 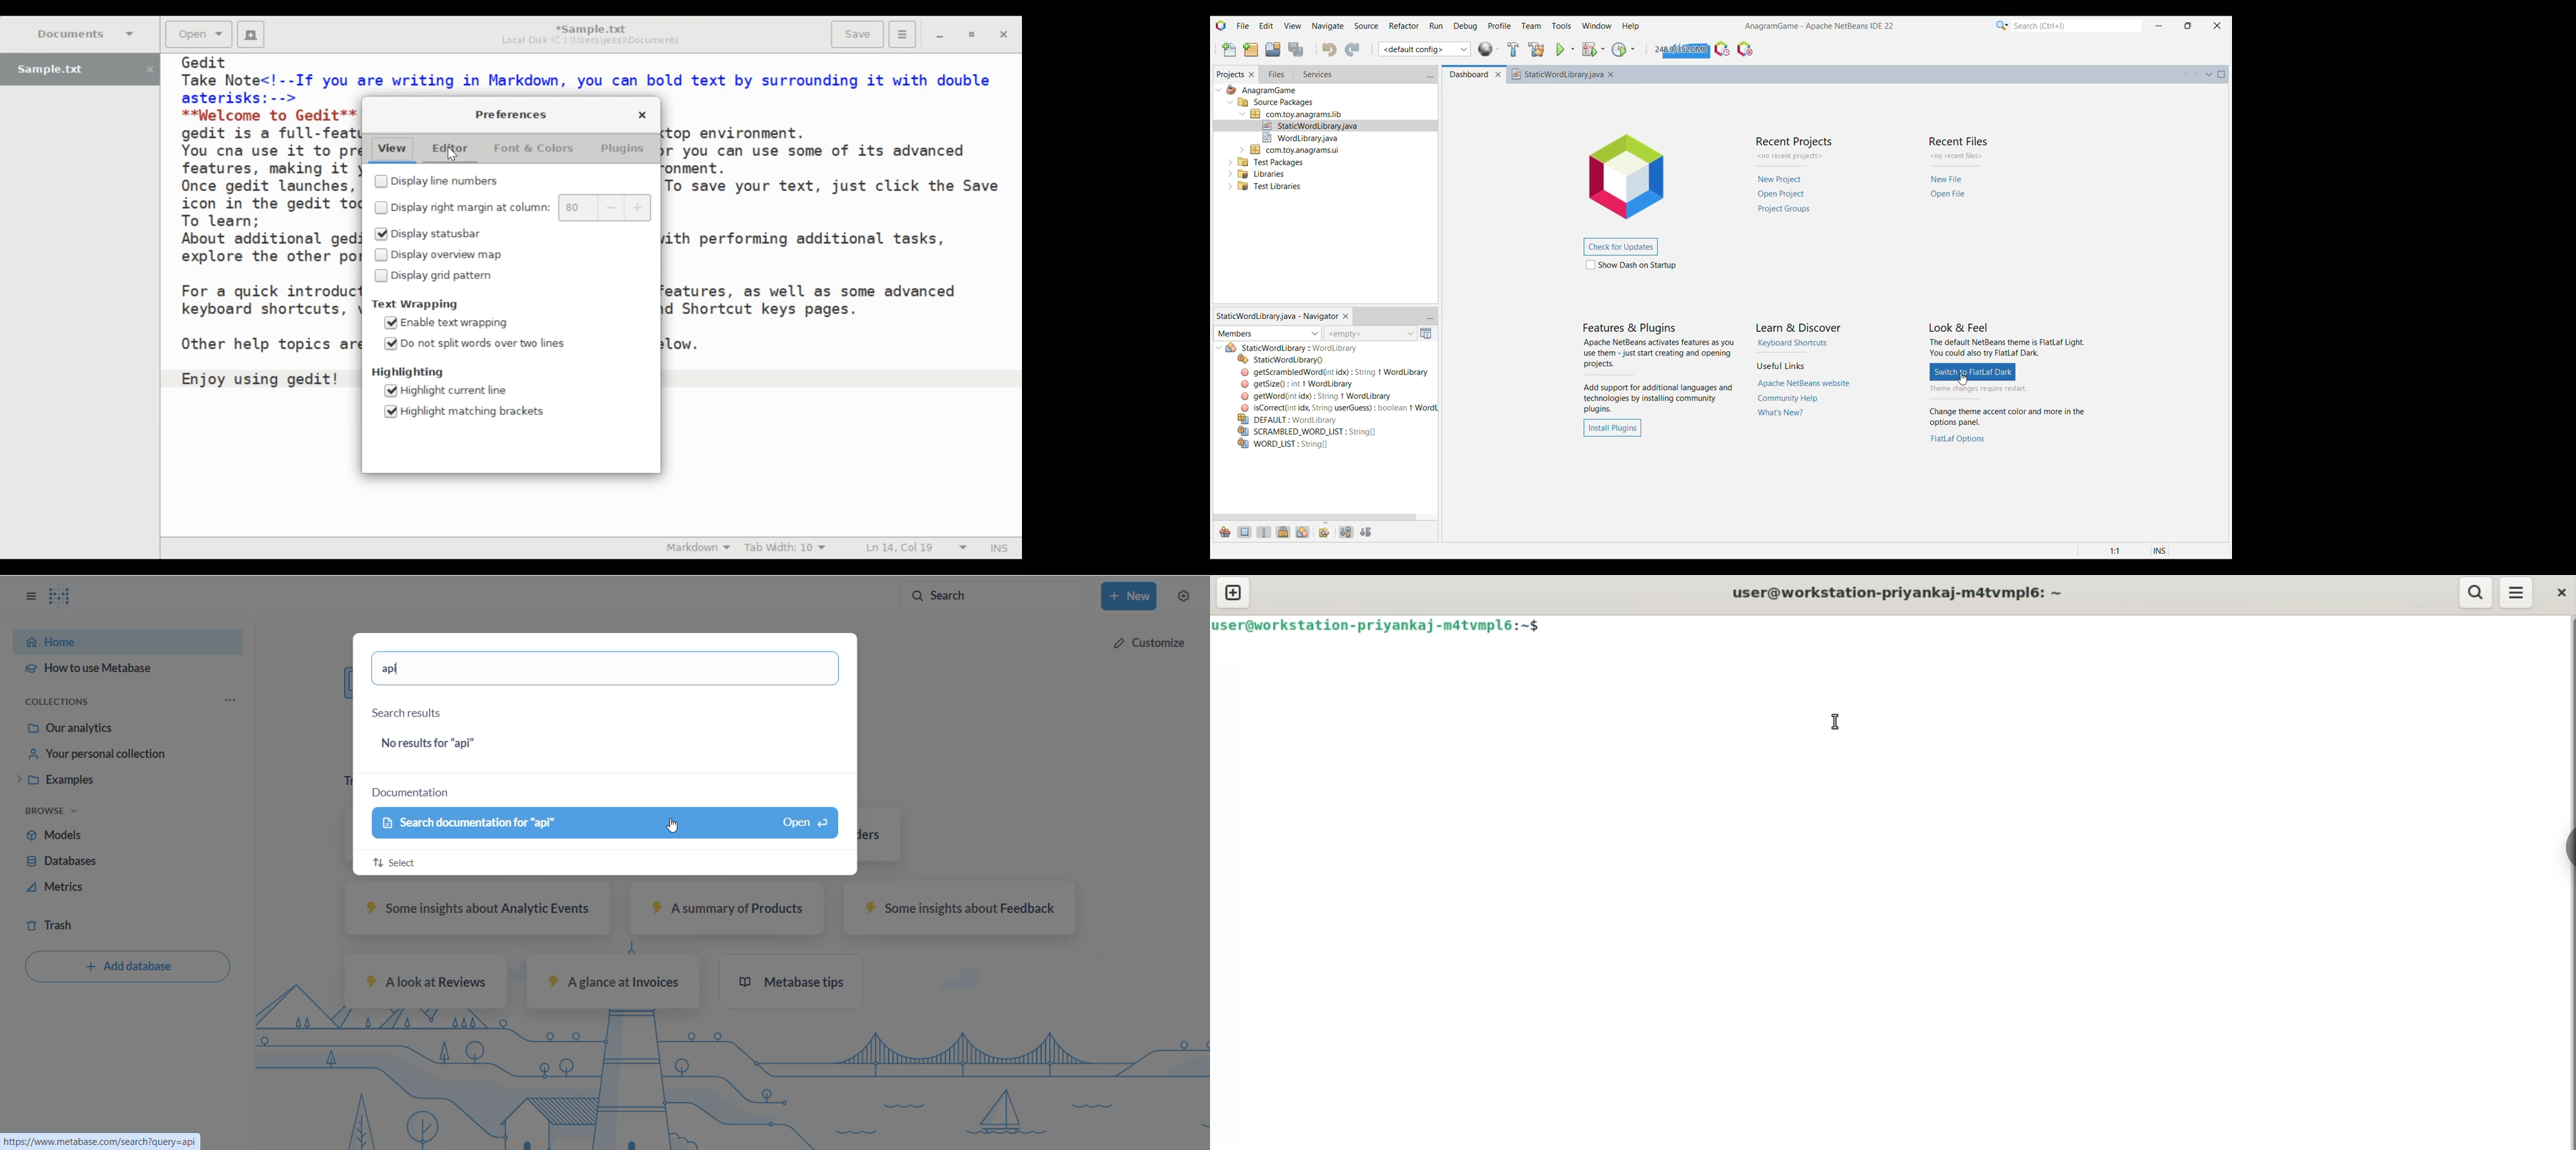 What do you see at coordinates (577, 208) in the screenshot?
I see `margin: 80` at bounding box center [577, 208].